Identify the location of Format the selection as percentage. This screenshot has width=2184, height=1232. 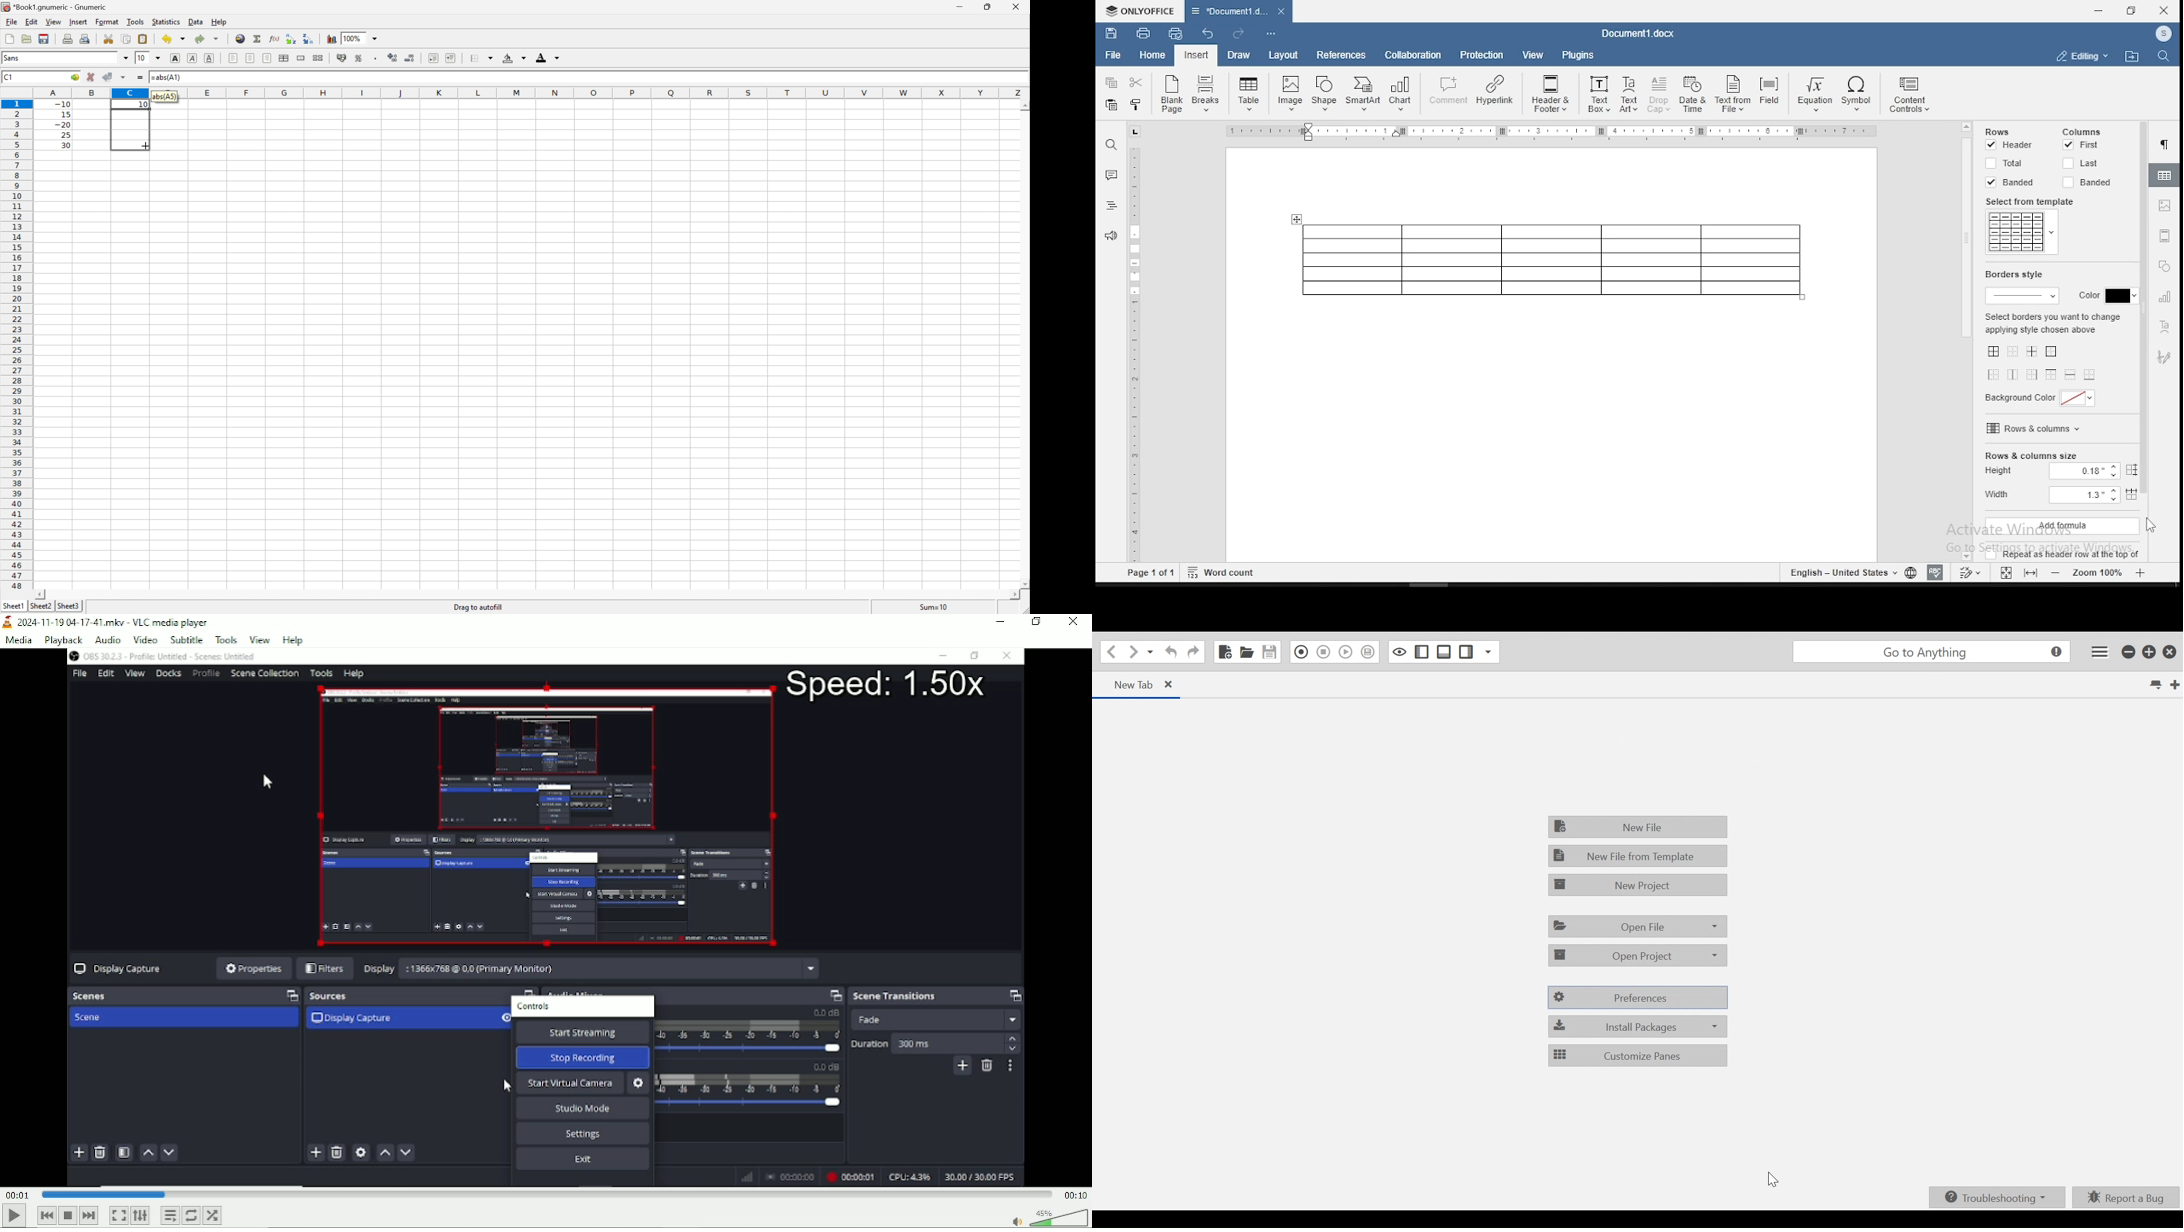
(359, 60).